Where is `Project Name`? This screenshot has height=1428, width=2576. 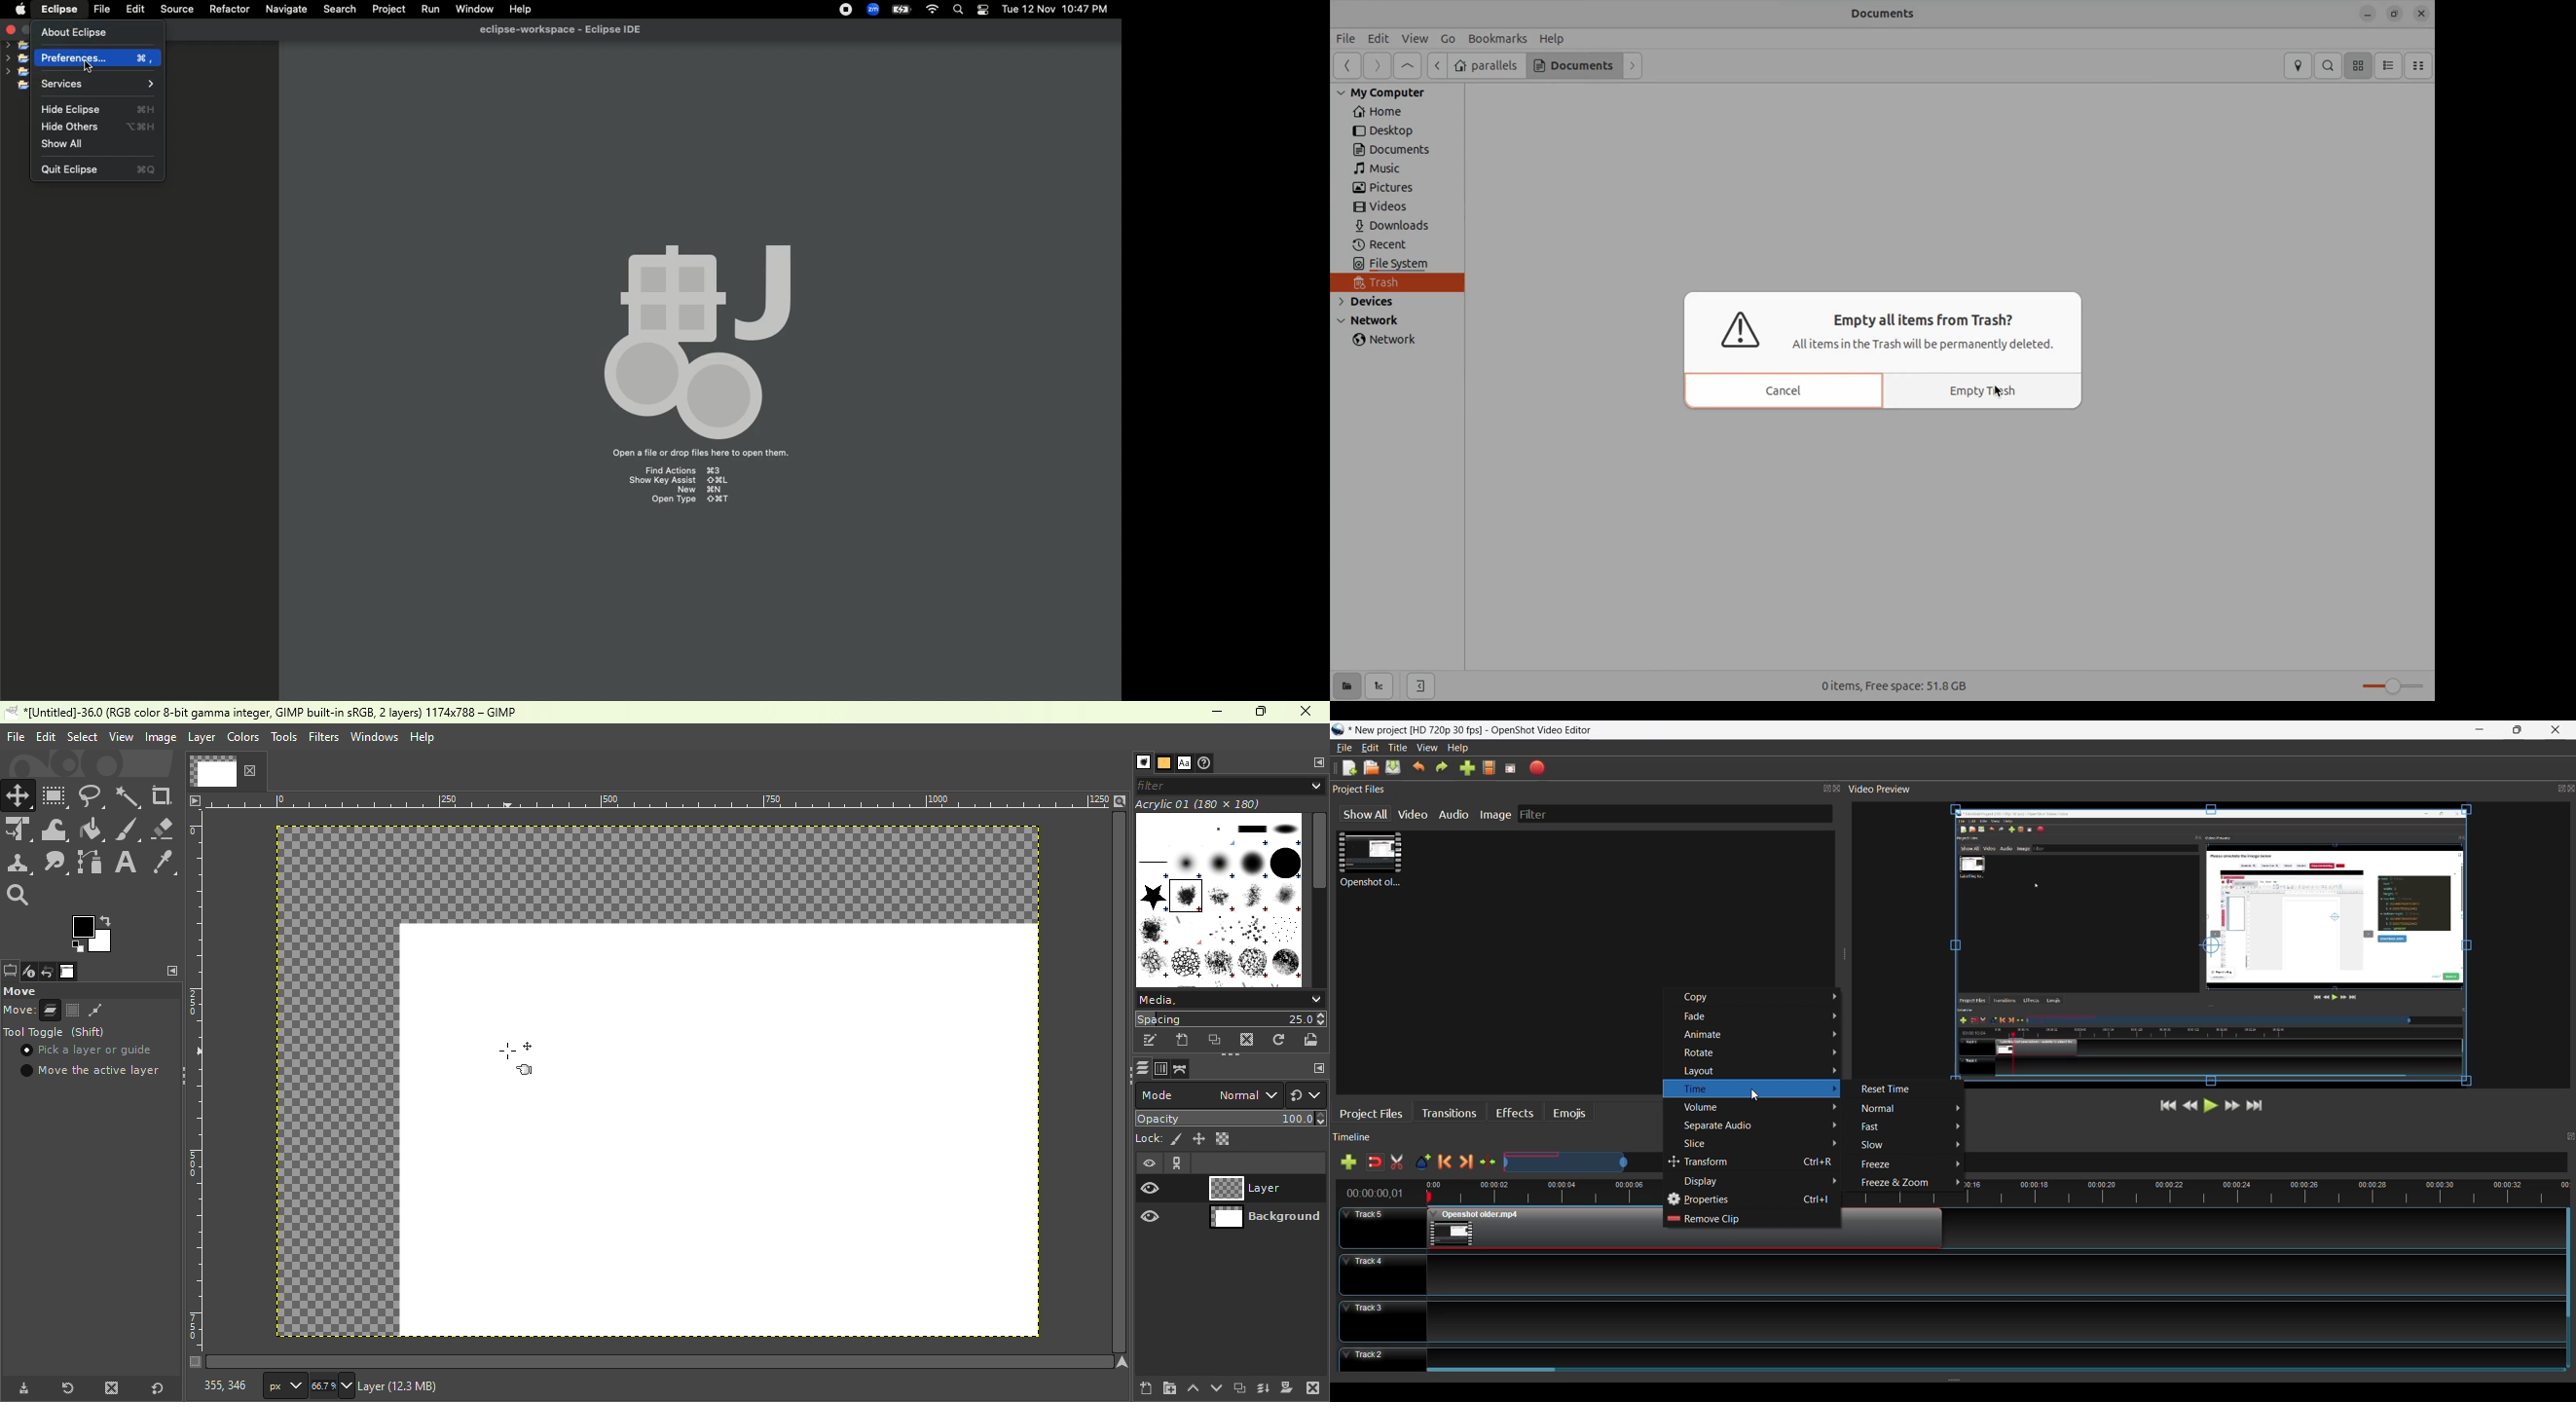 Project Name is located at coordinates (1417, 731).